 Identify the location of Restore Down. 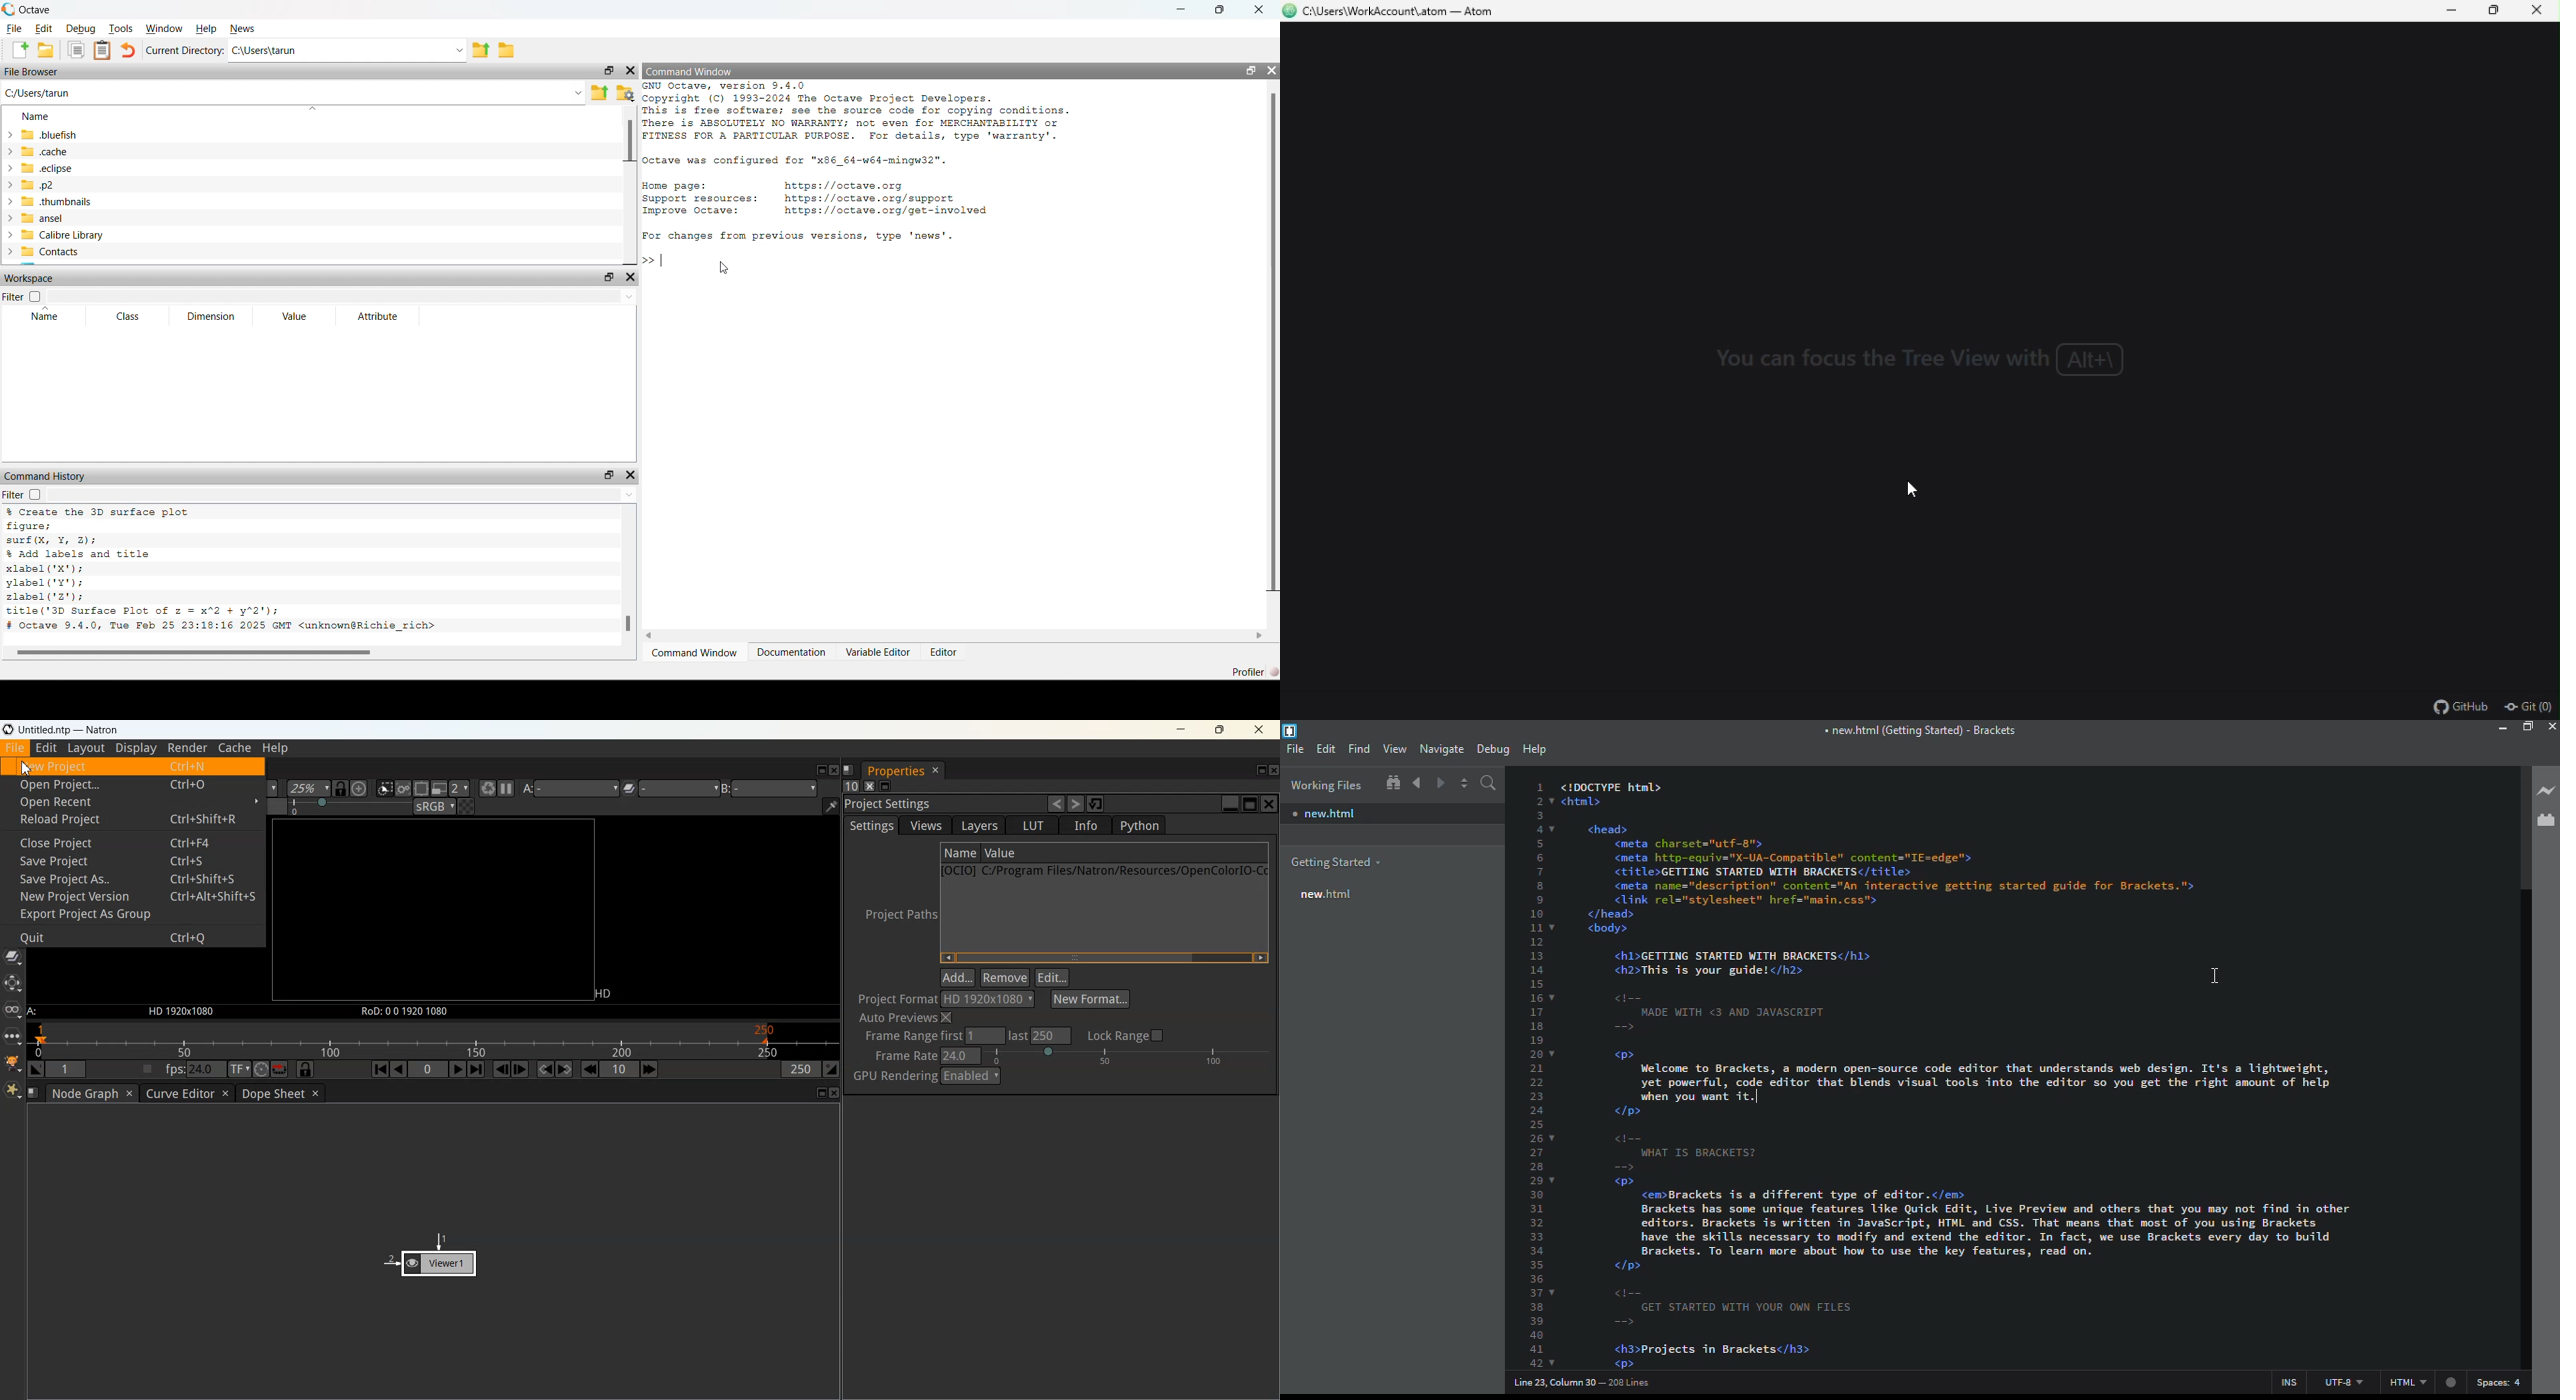
(608, 71).